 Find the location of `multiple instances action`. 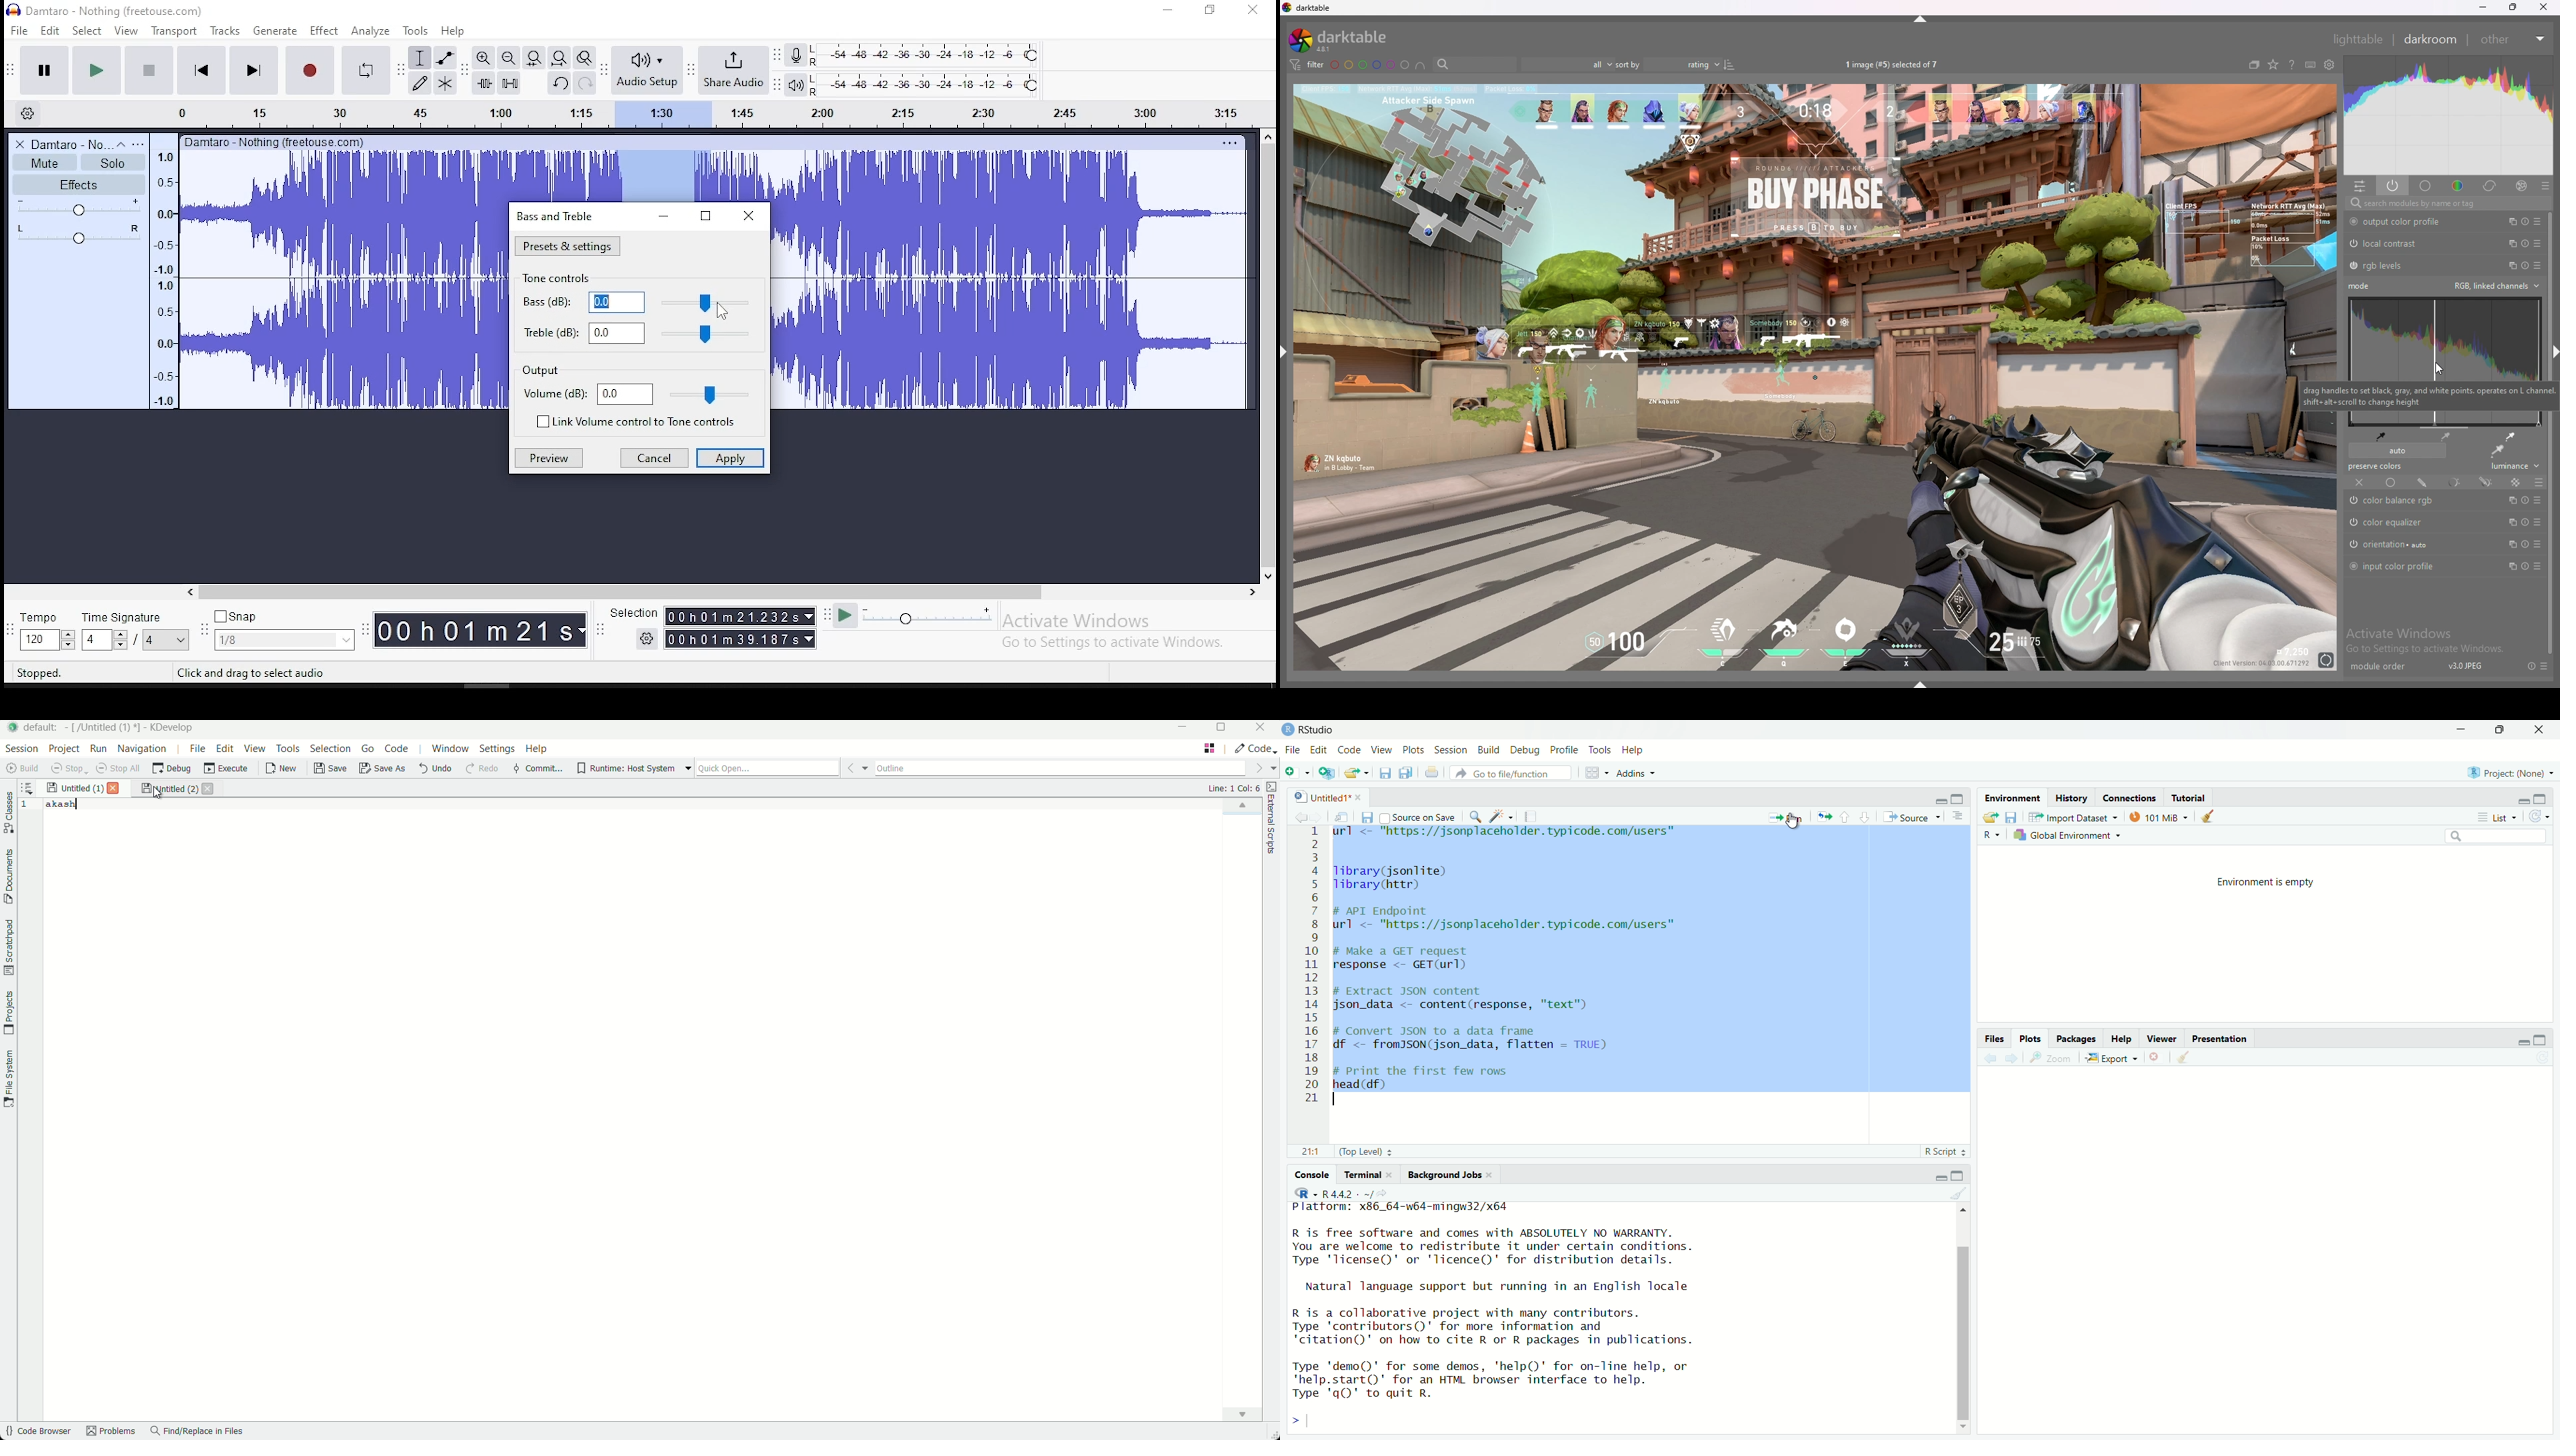

multiple instances action is located at coordinates (2511, 545).